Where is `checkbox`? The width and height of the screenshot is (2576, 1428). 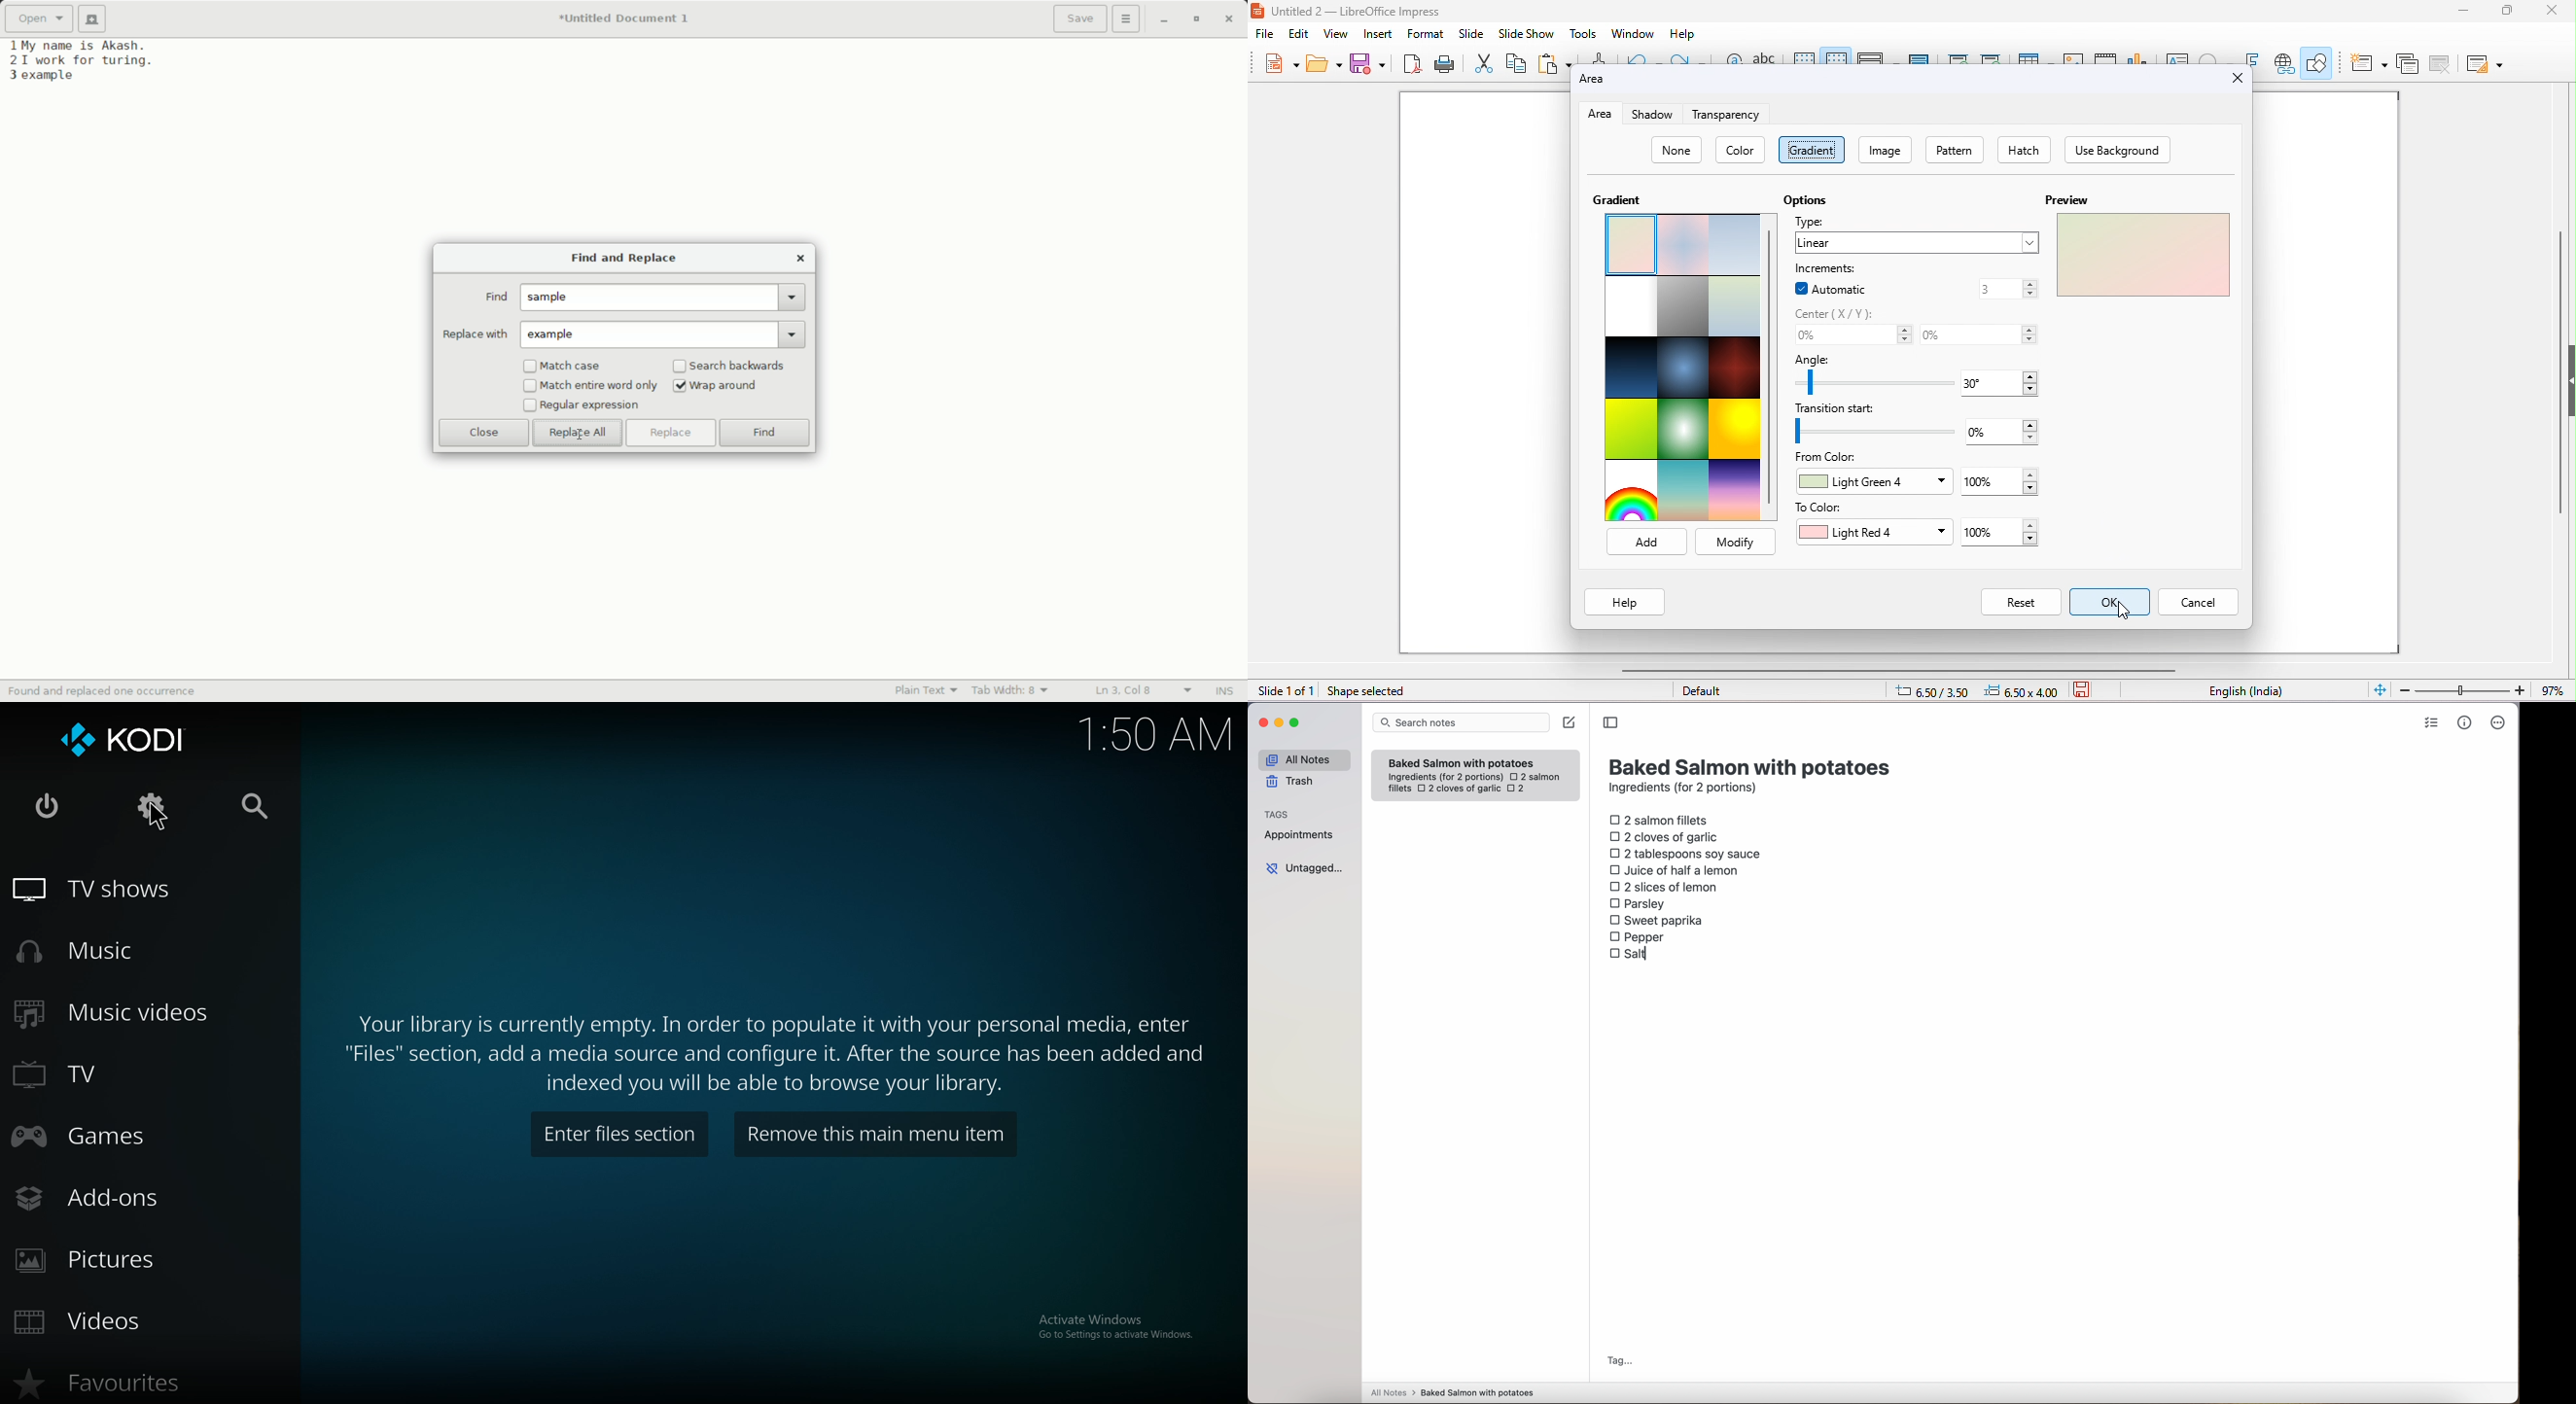
checkbox is located at coordinates (530, 387).